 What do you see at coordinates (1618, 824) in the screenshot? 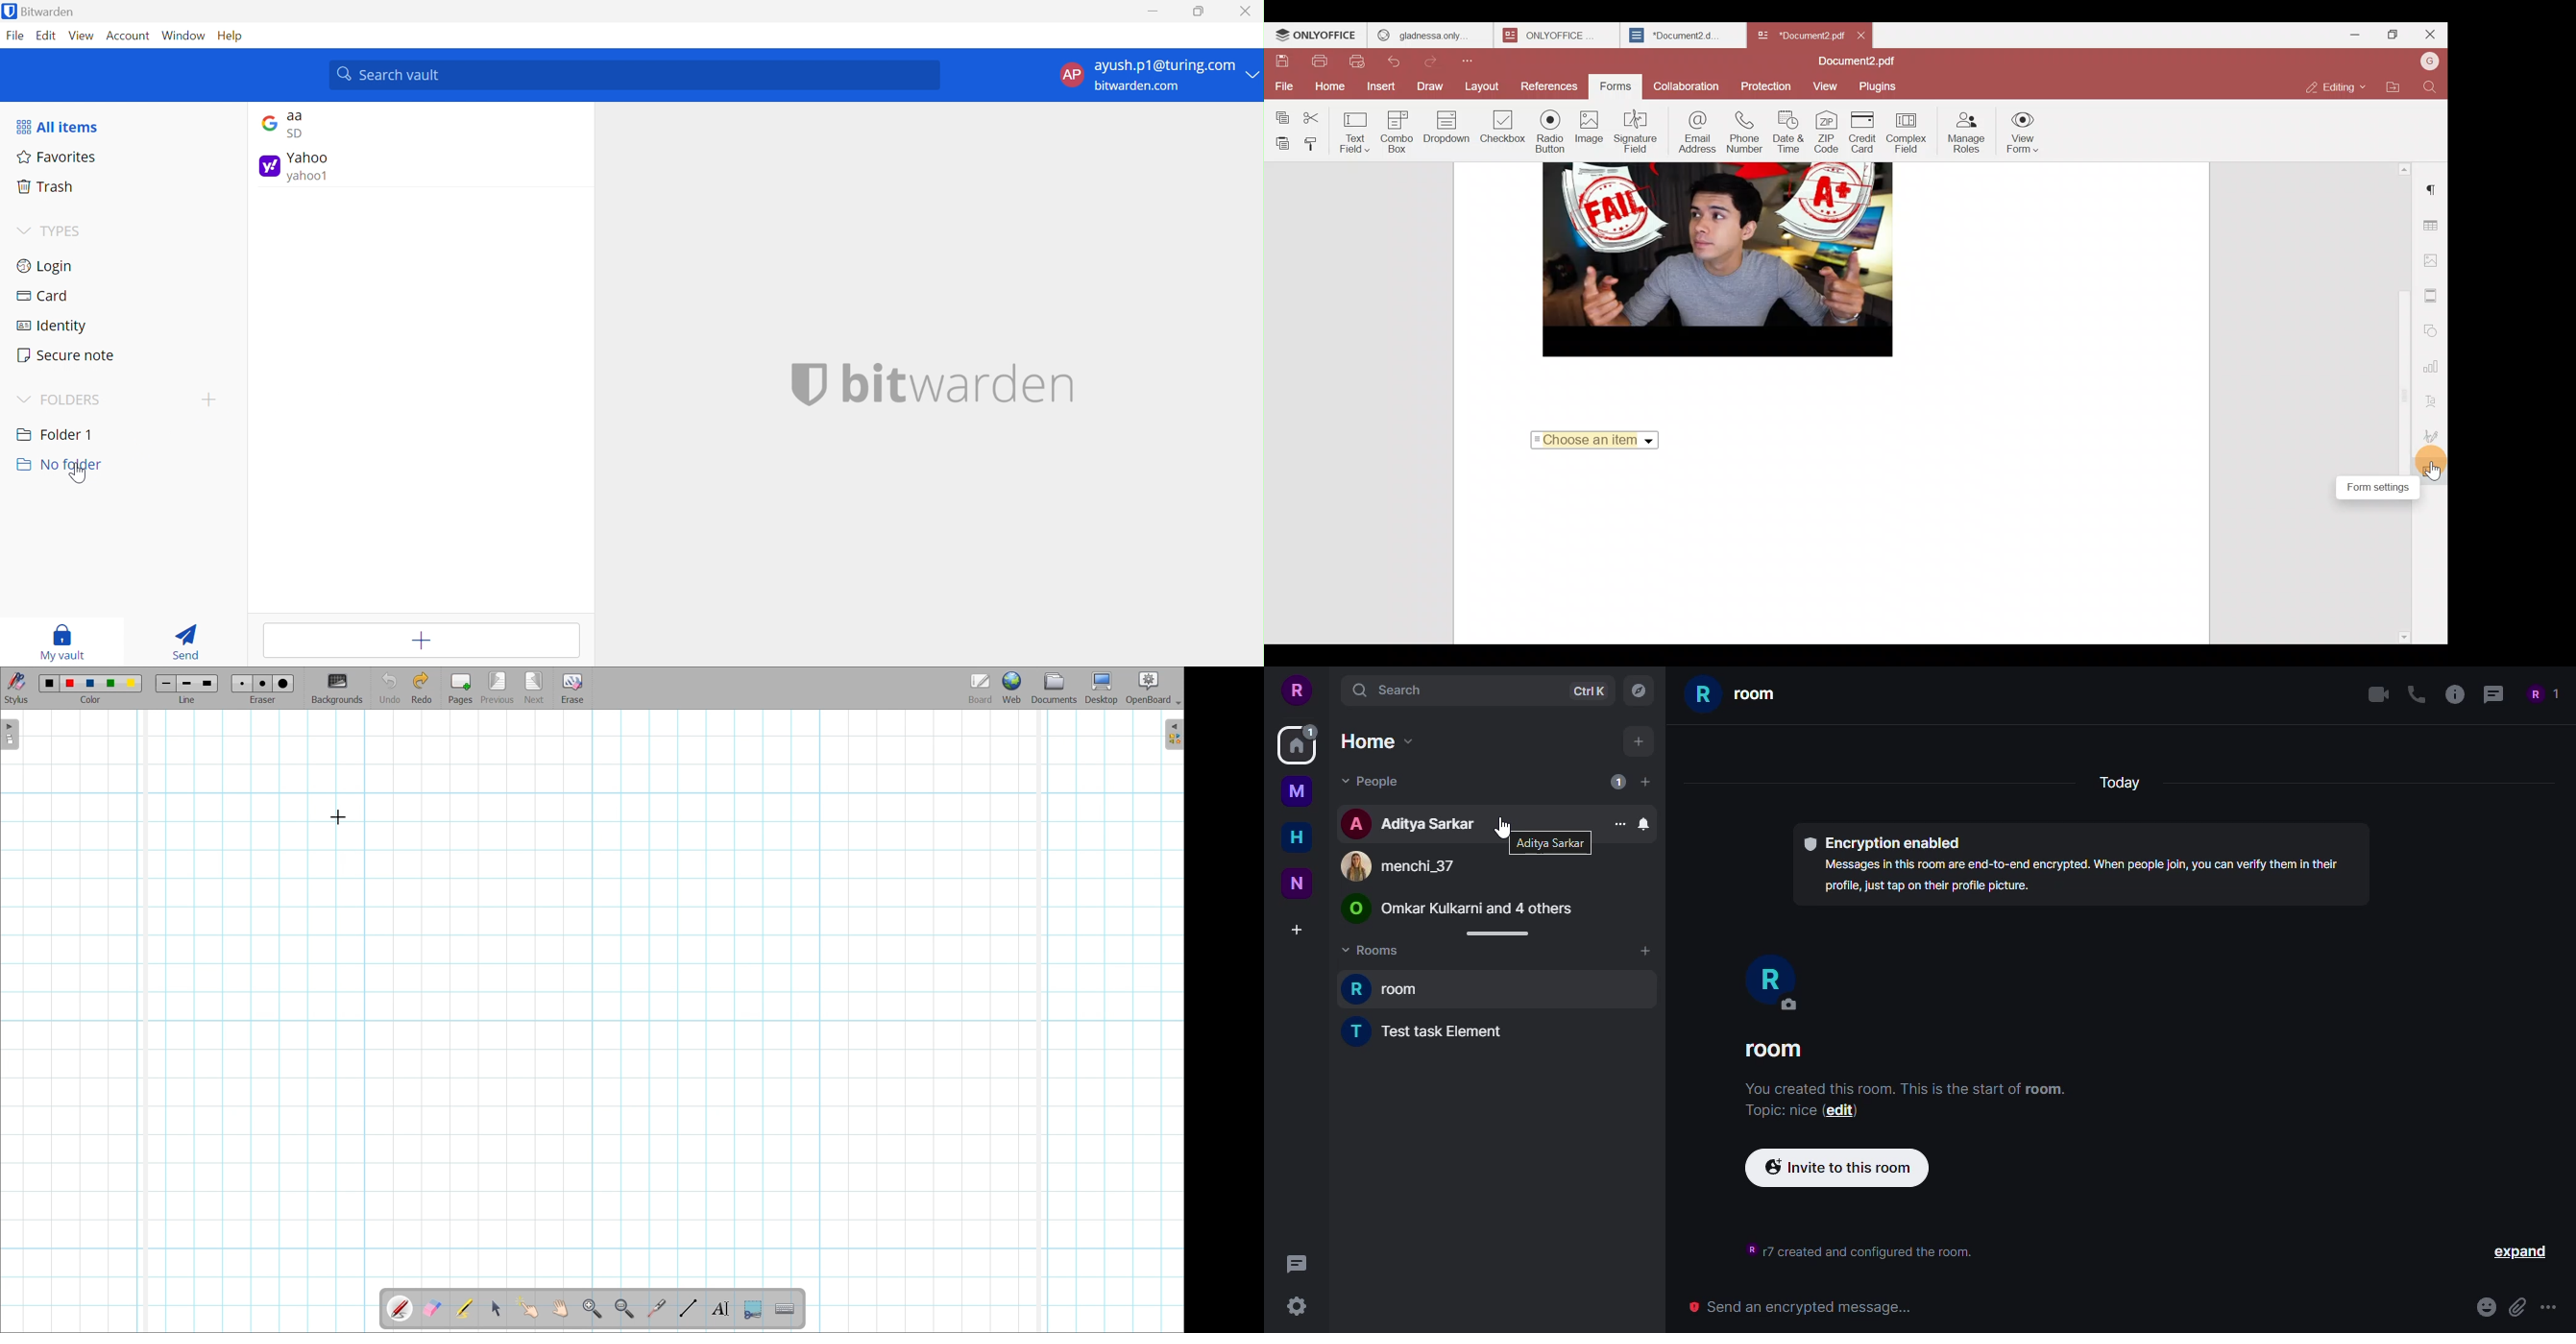
I see `more` at bounding box center [1618, 824].